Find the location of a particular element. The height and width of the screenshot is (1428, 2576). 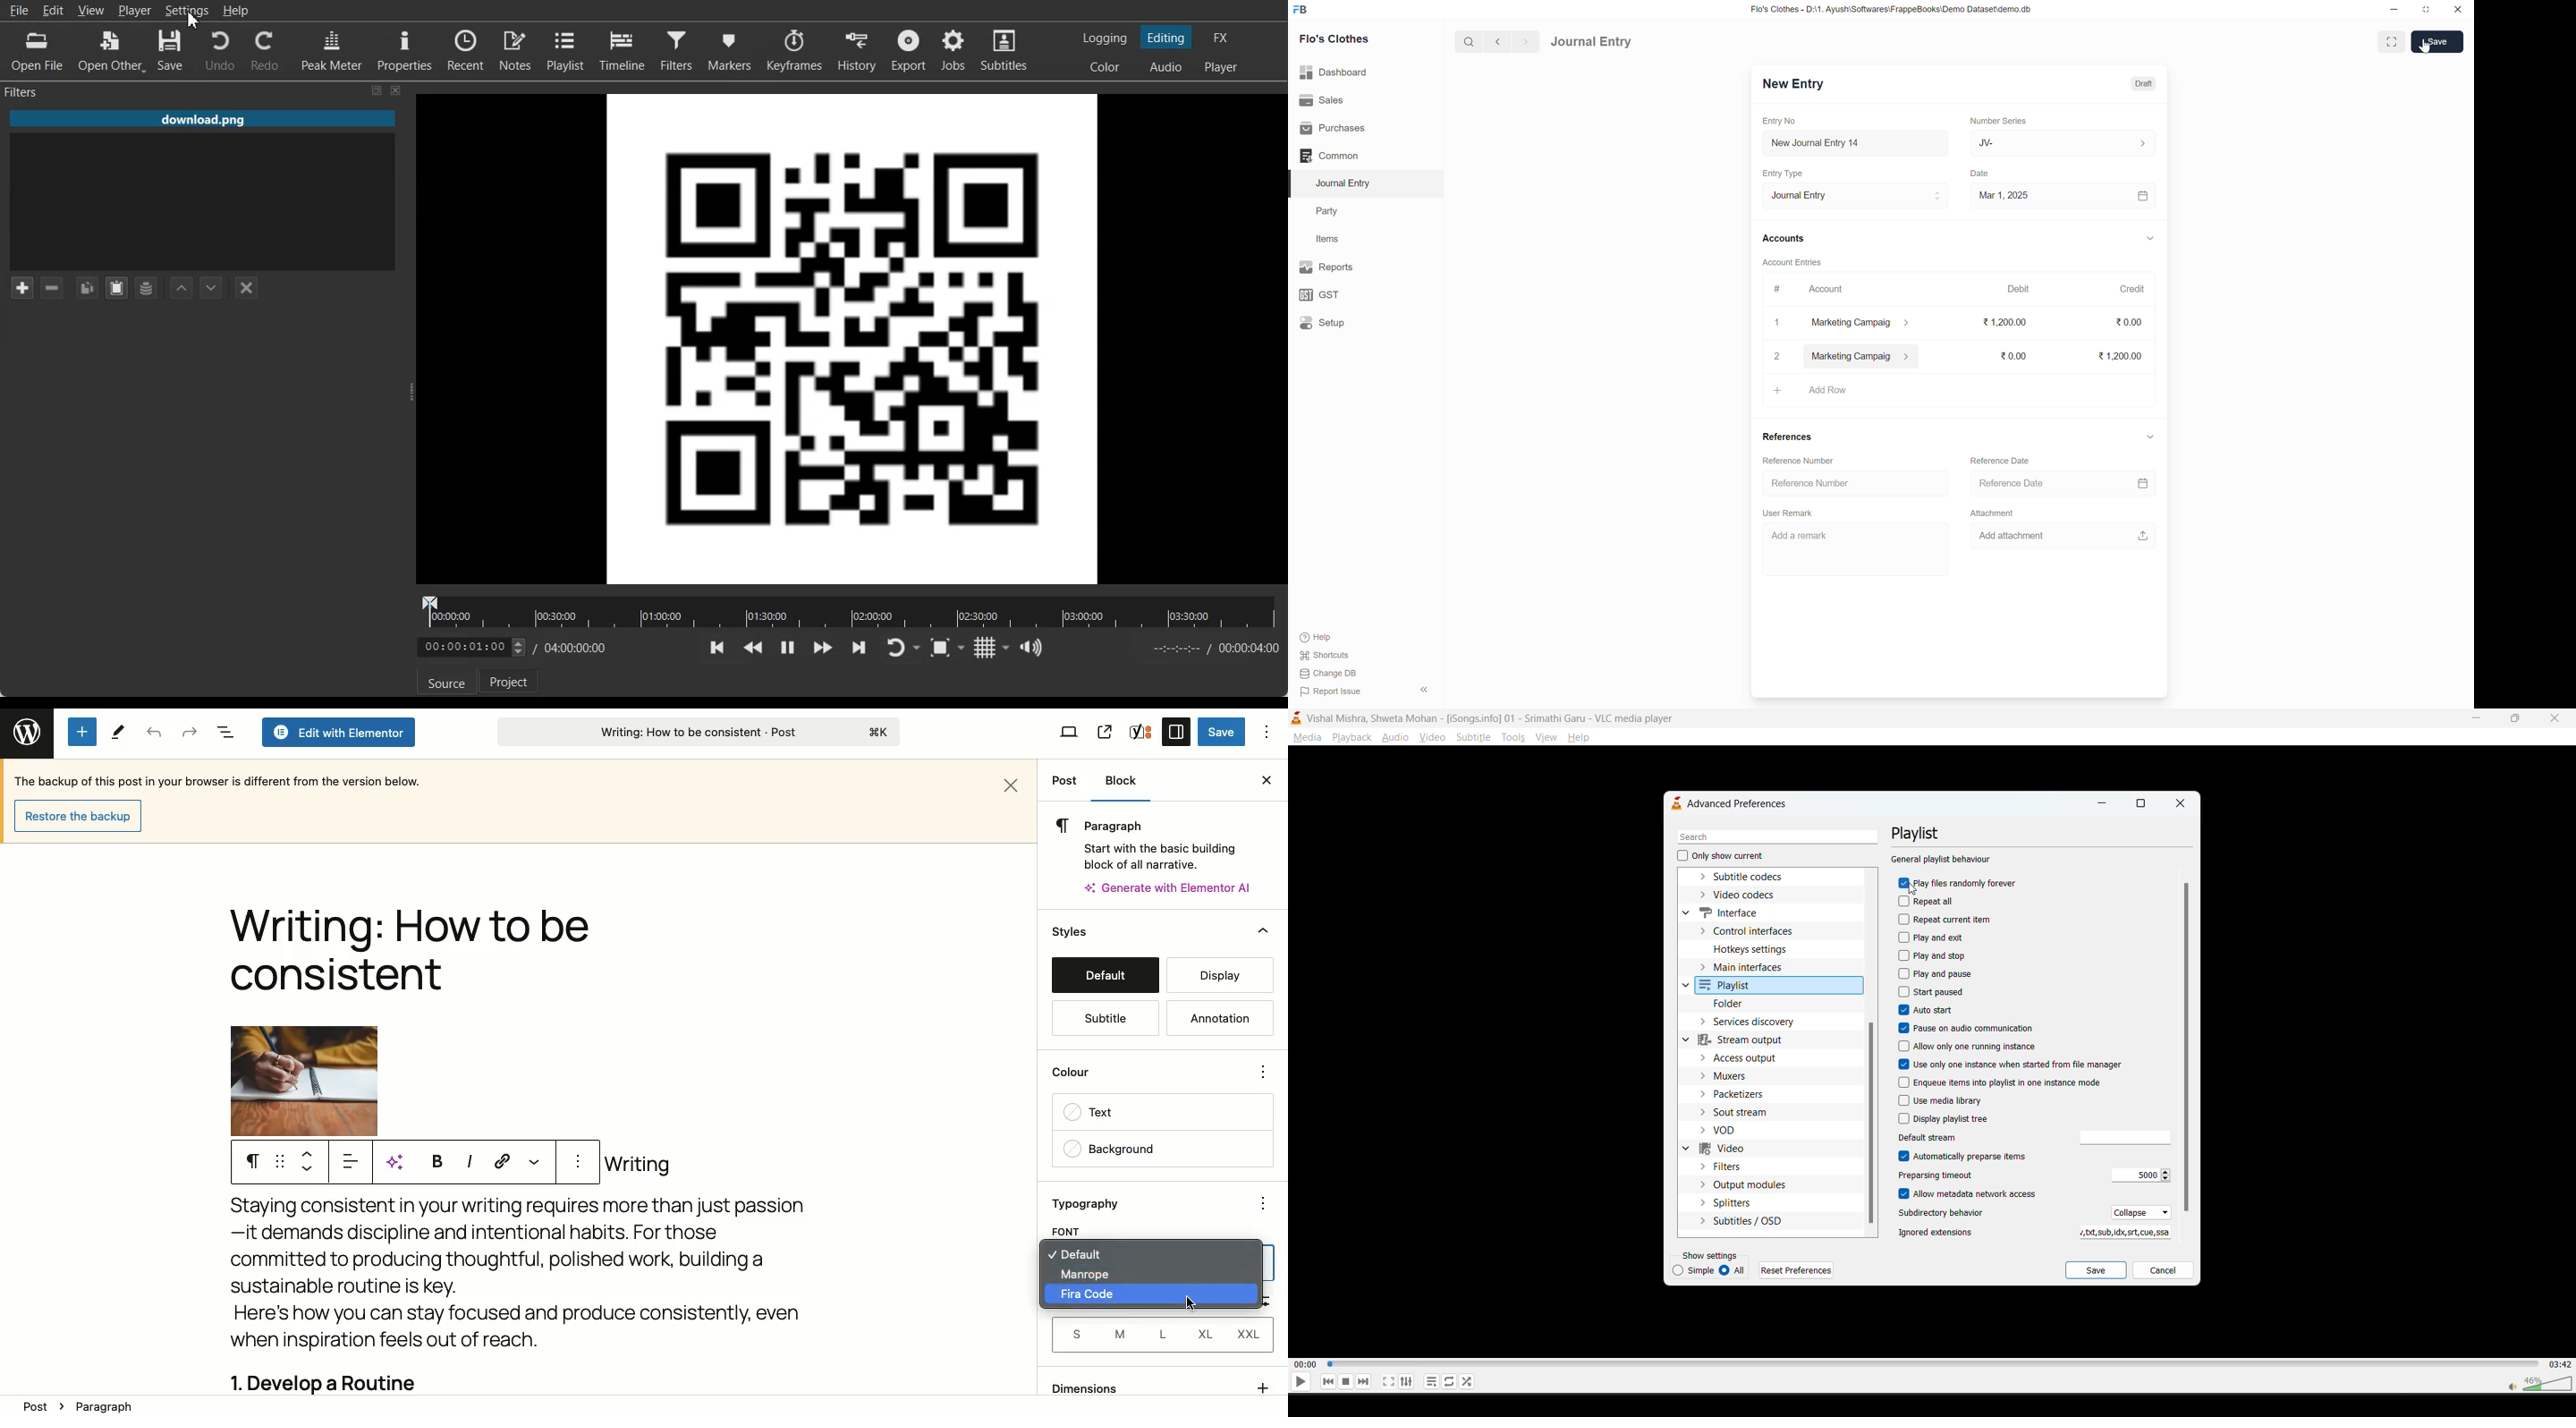

Save is located at coordinates (2439, 42).